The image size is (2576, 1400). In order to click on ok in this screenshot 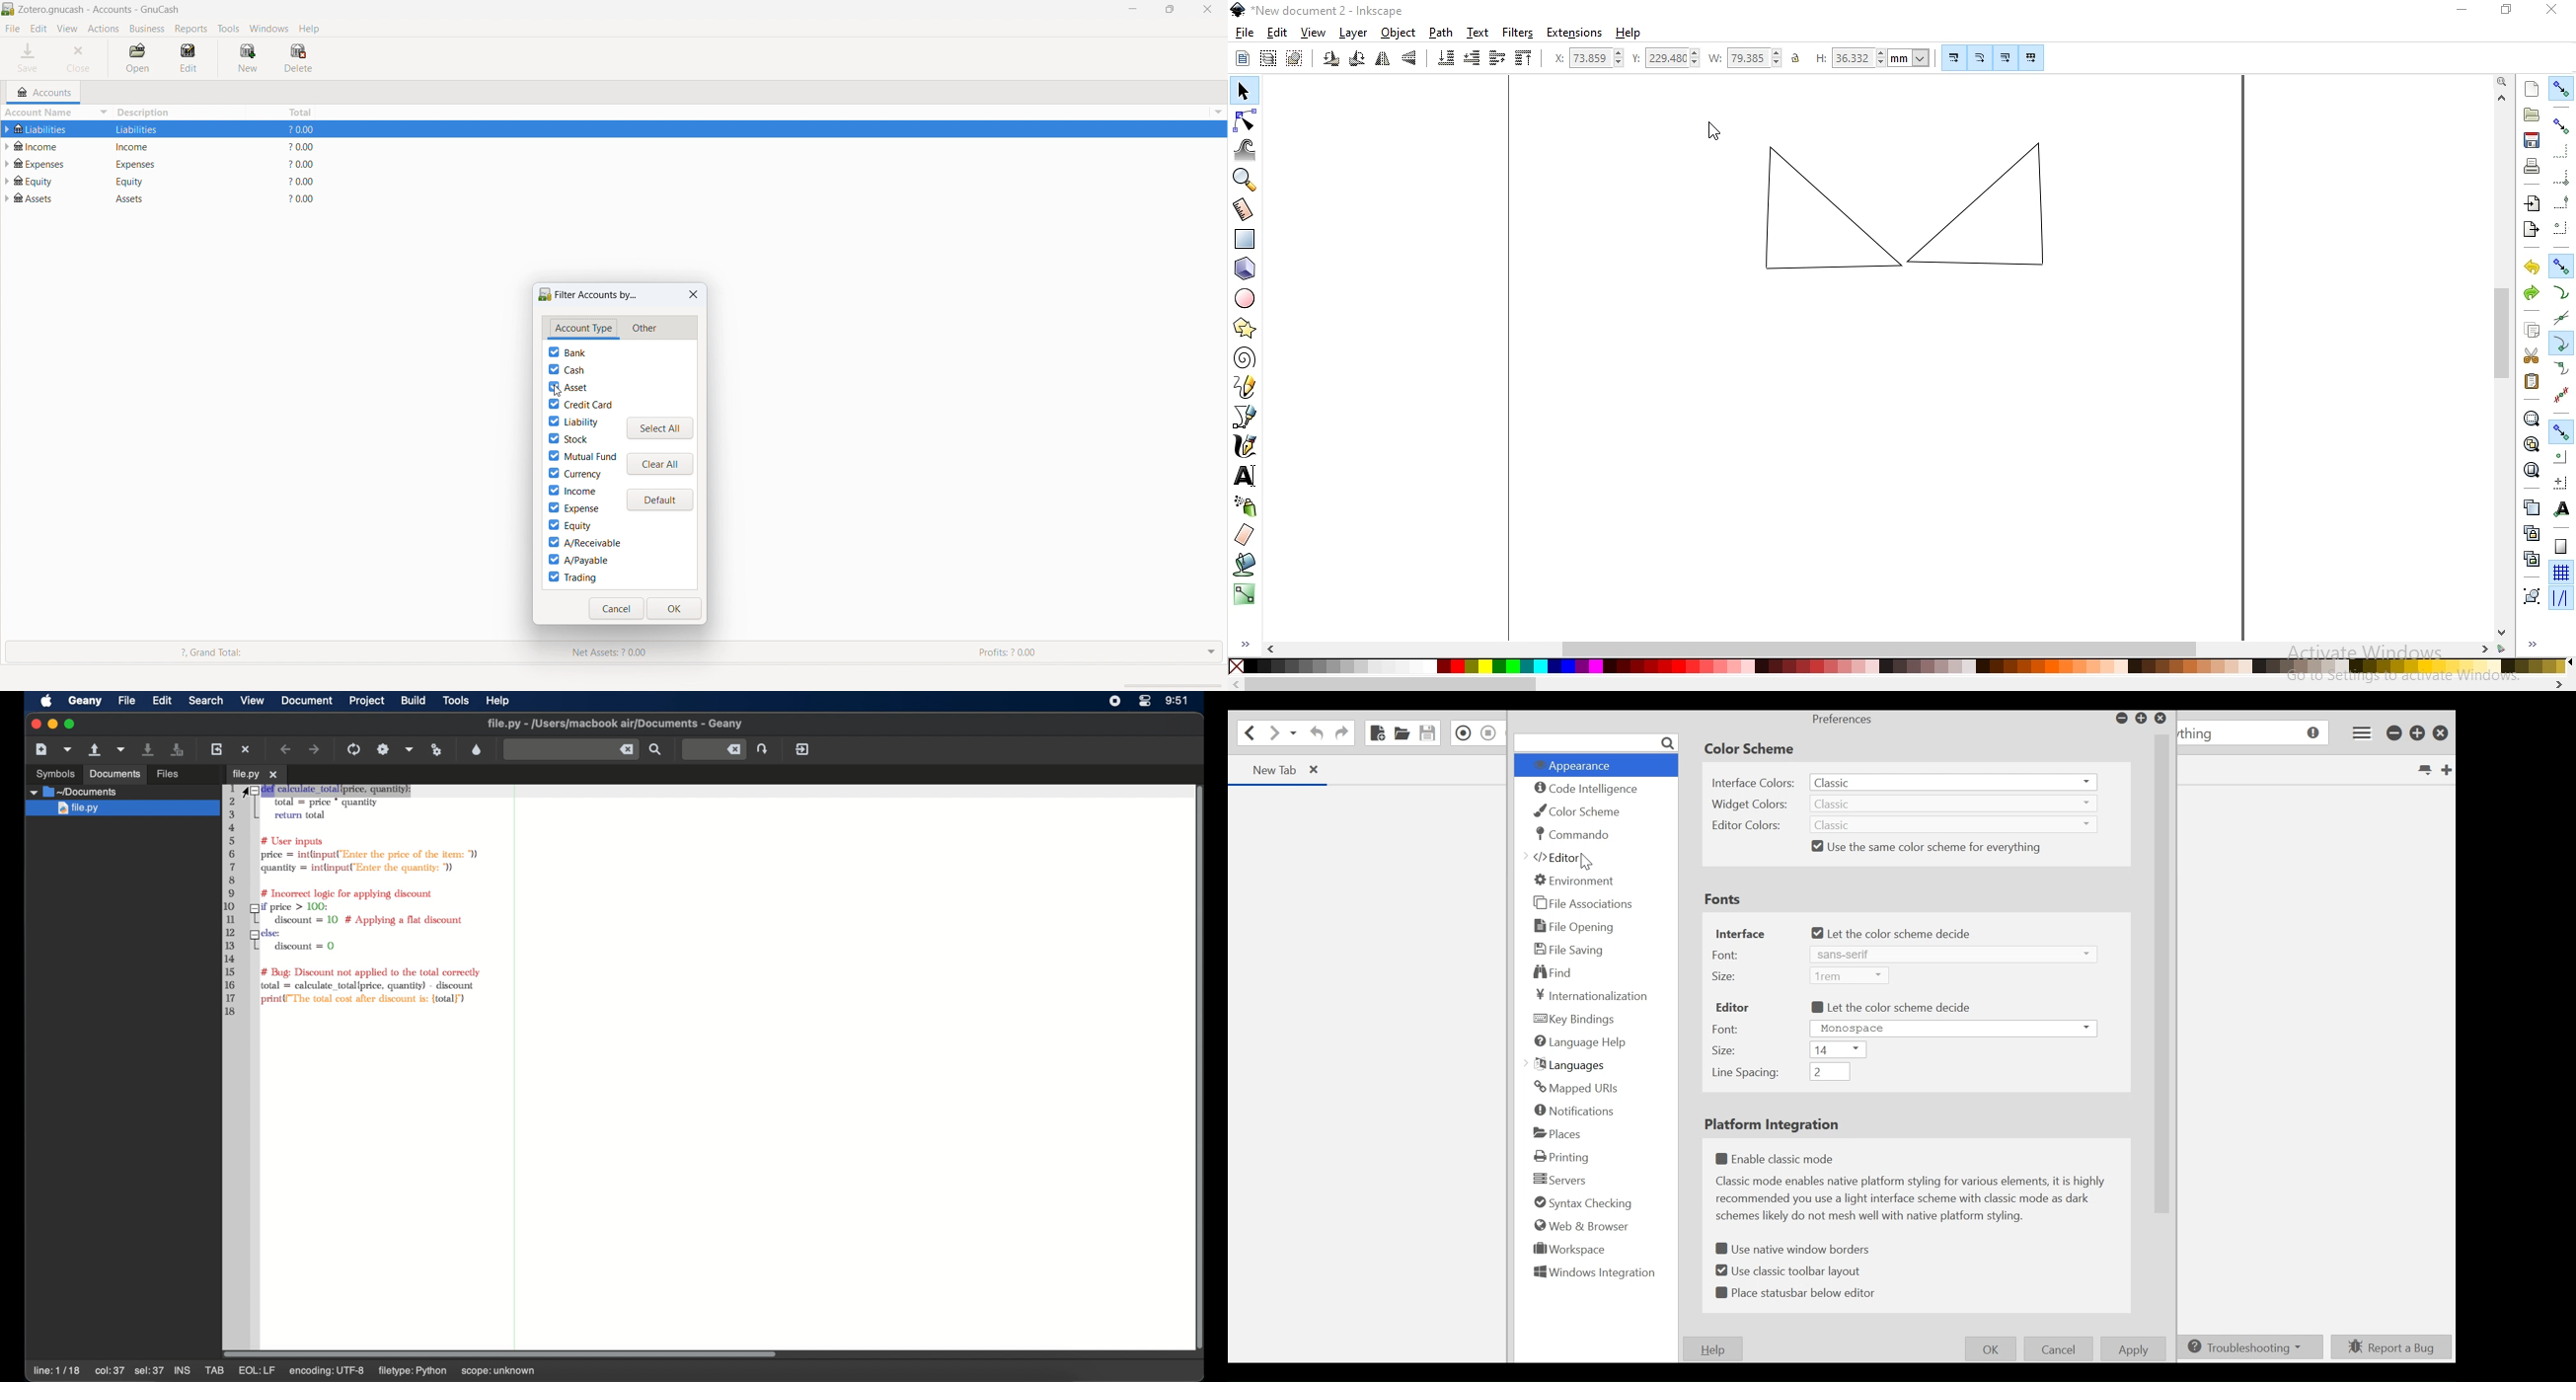, I will do `click(675, 608)`.